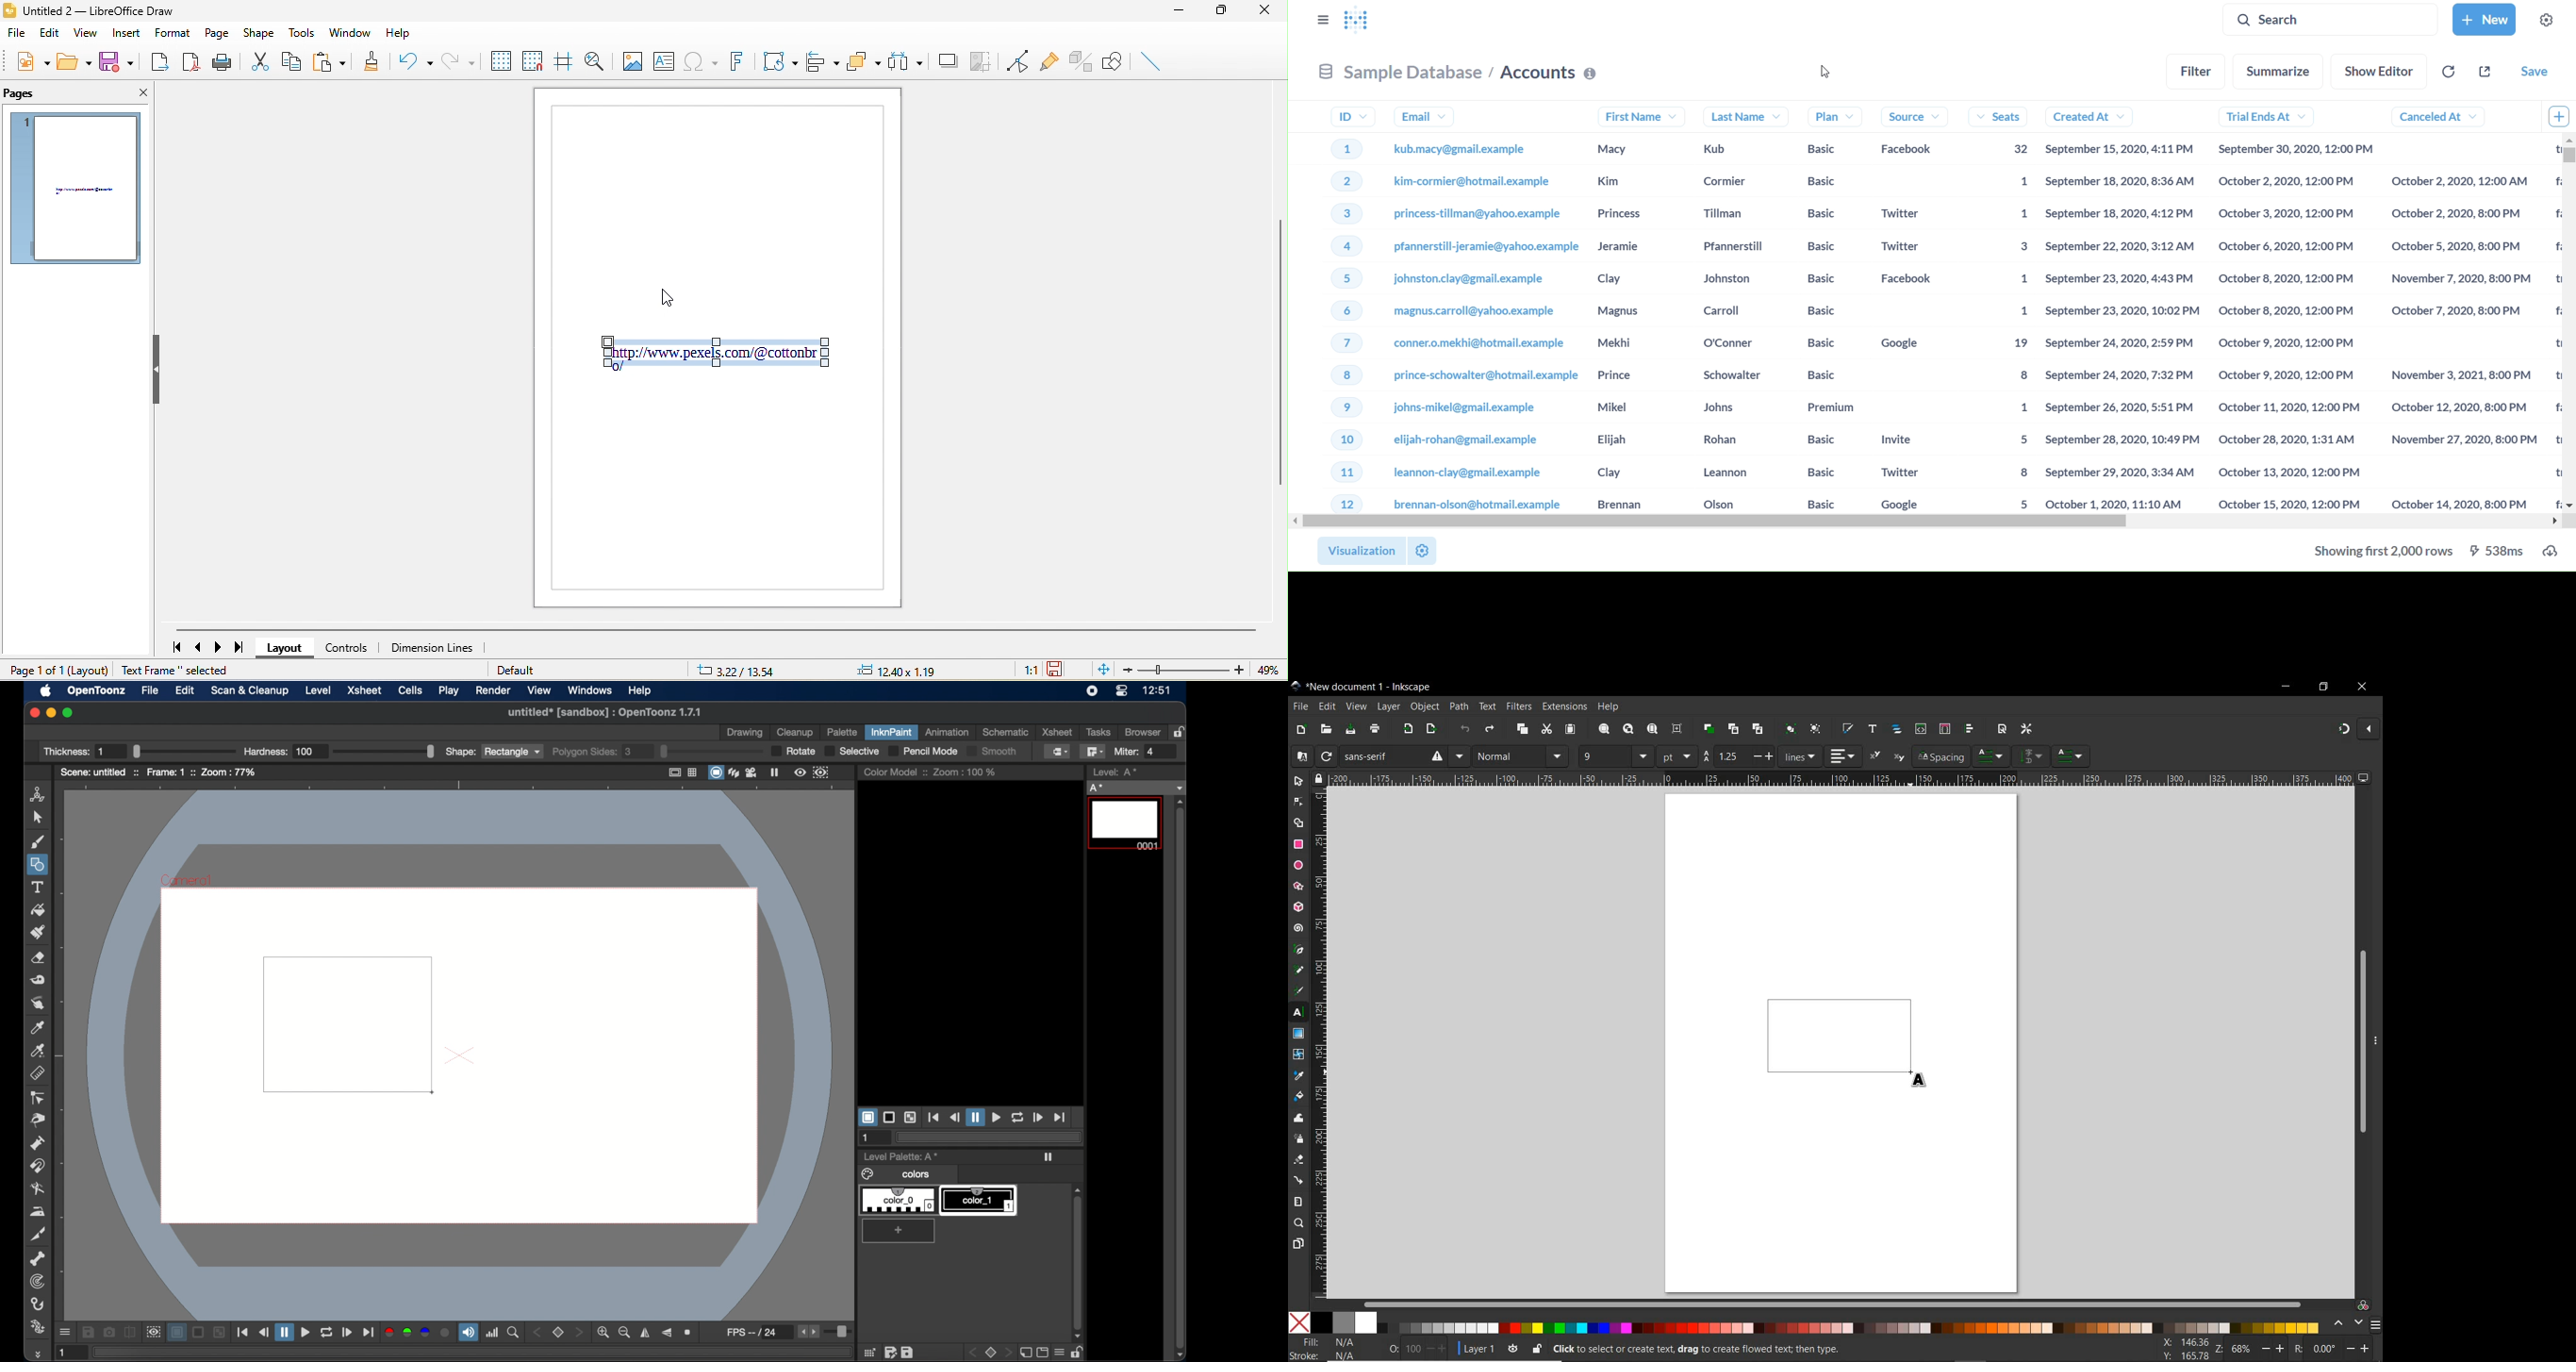 This screenshot has width=2576, height=1372. Describe the element at coordinates (2282, 72) in the screenshot. I see `summarize` at that location.